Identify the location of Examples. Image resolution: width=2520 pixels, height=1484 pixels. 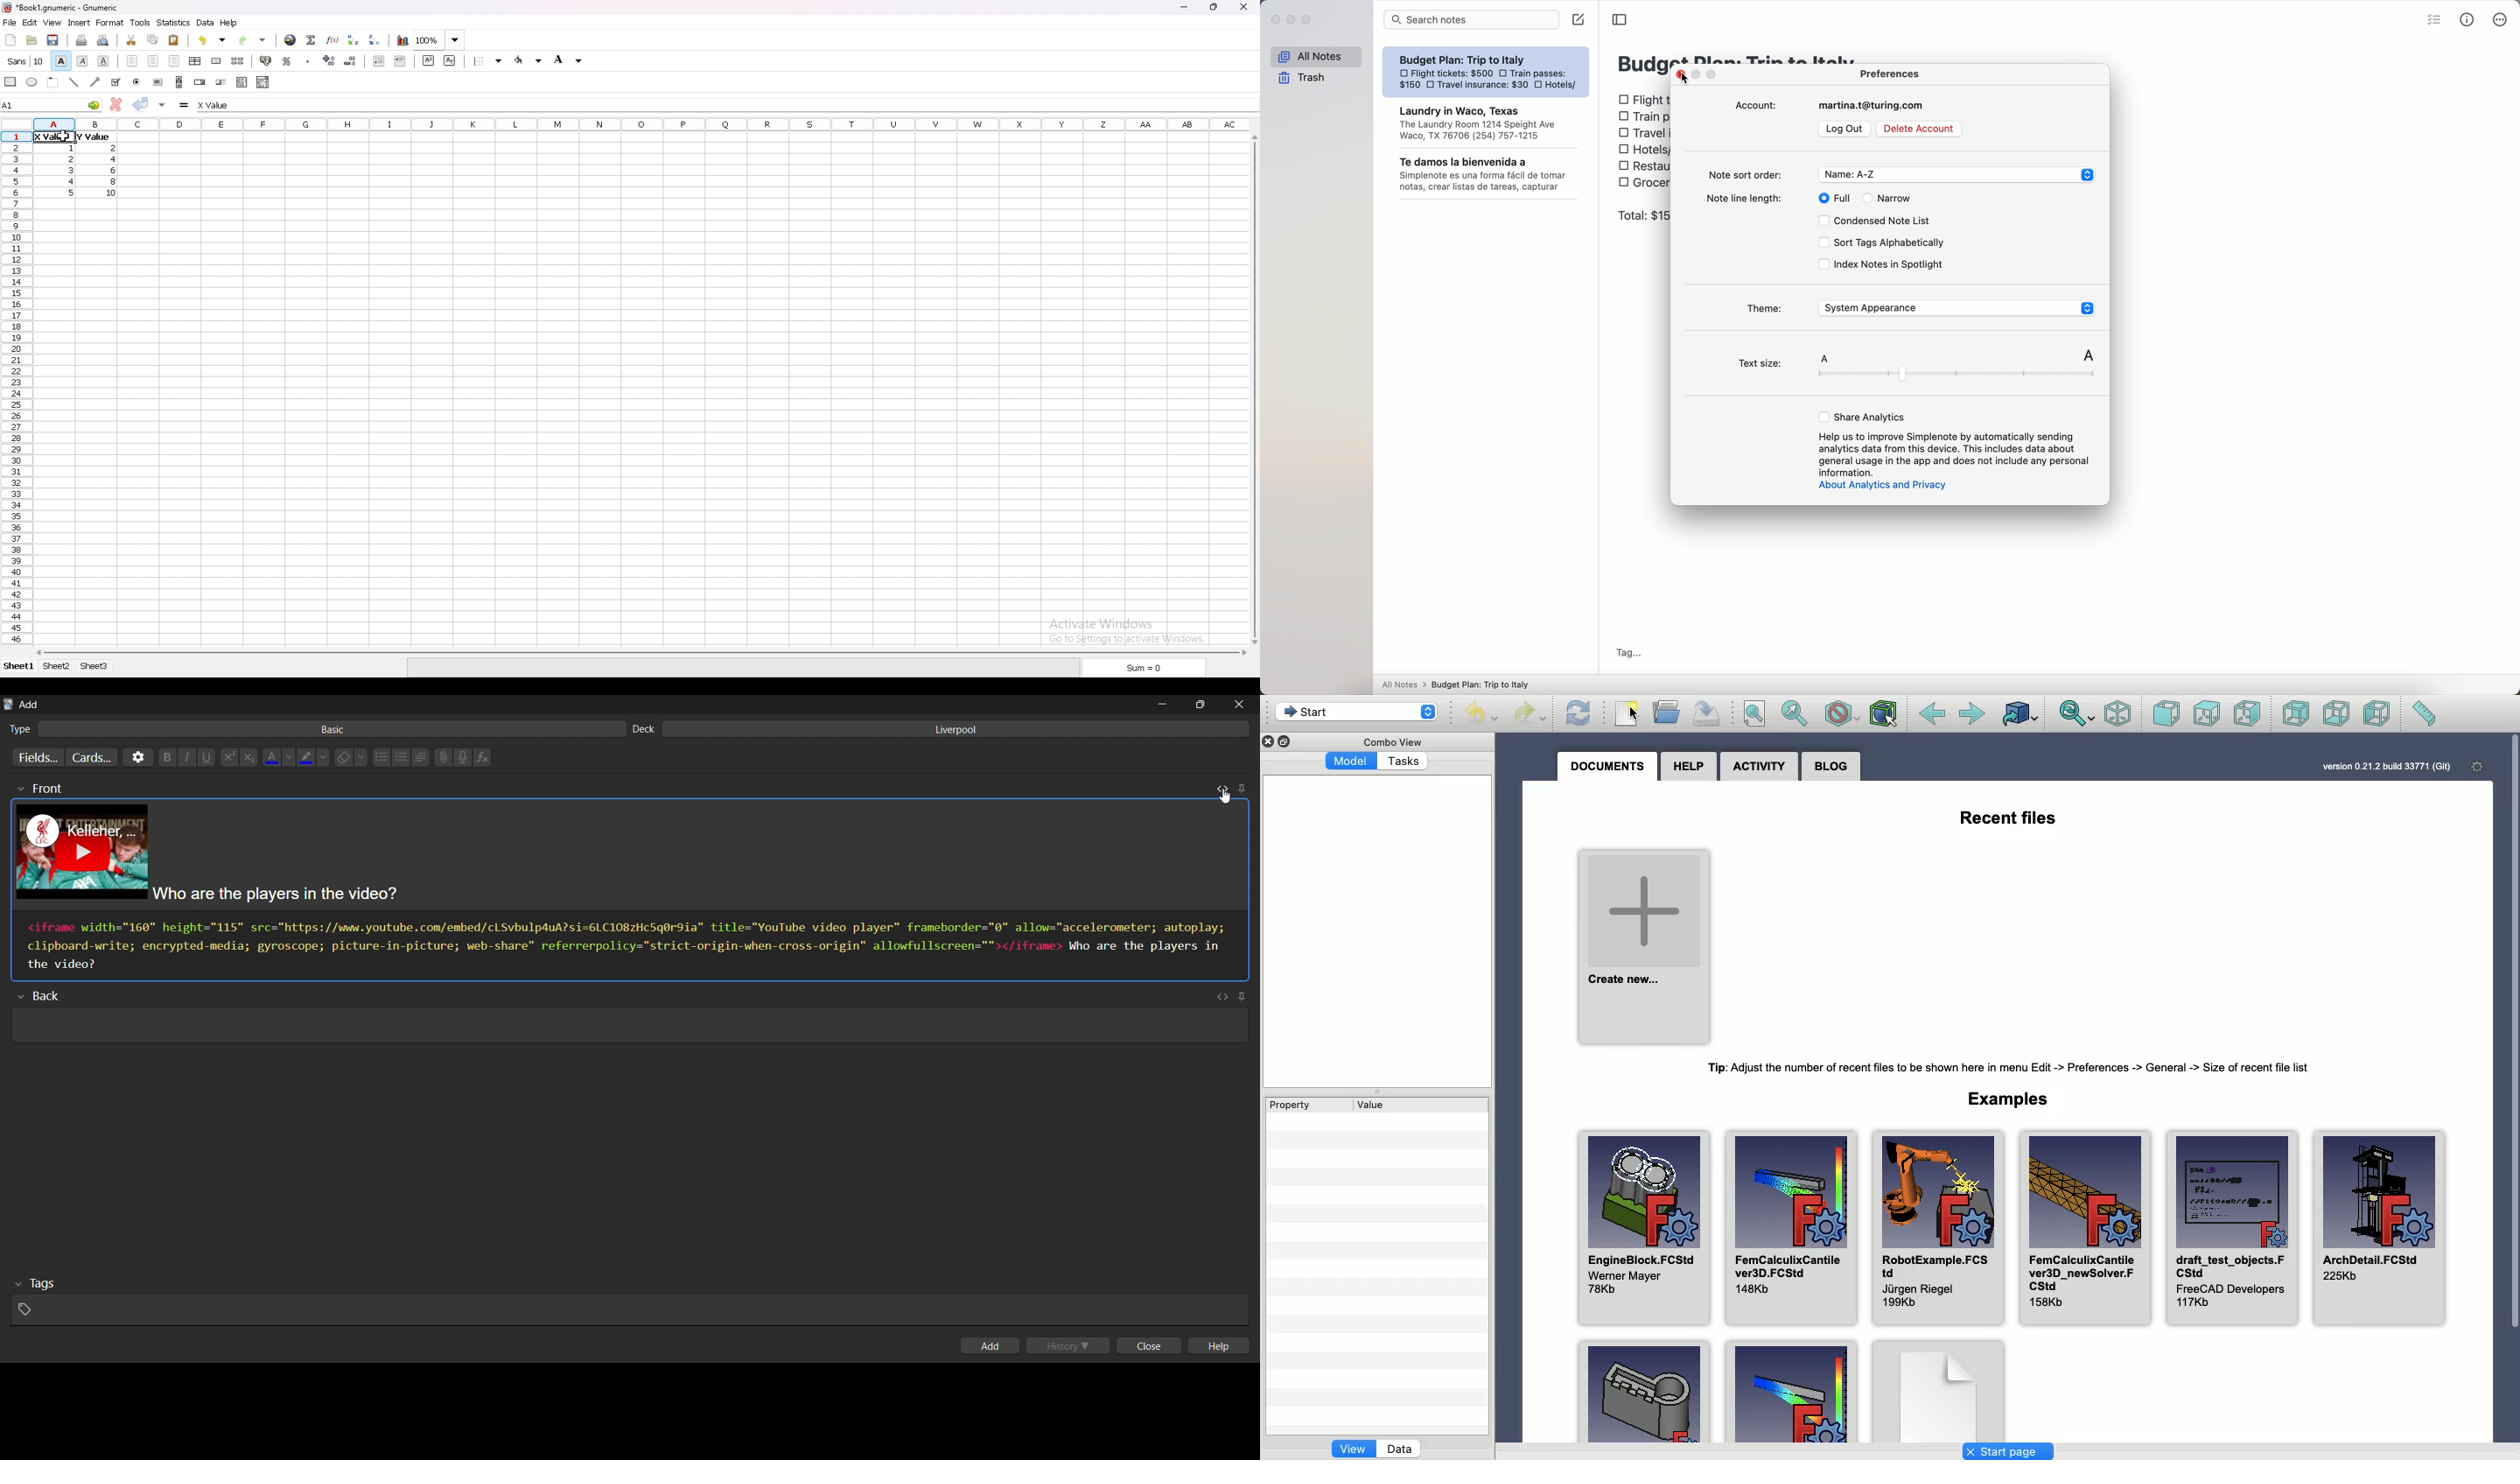
(1641, 1393).